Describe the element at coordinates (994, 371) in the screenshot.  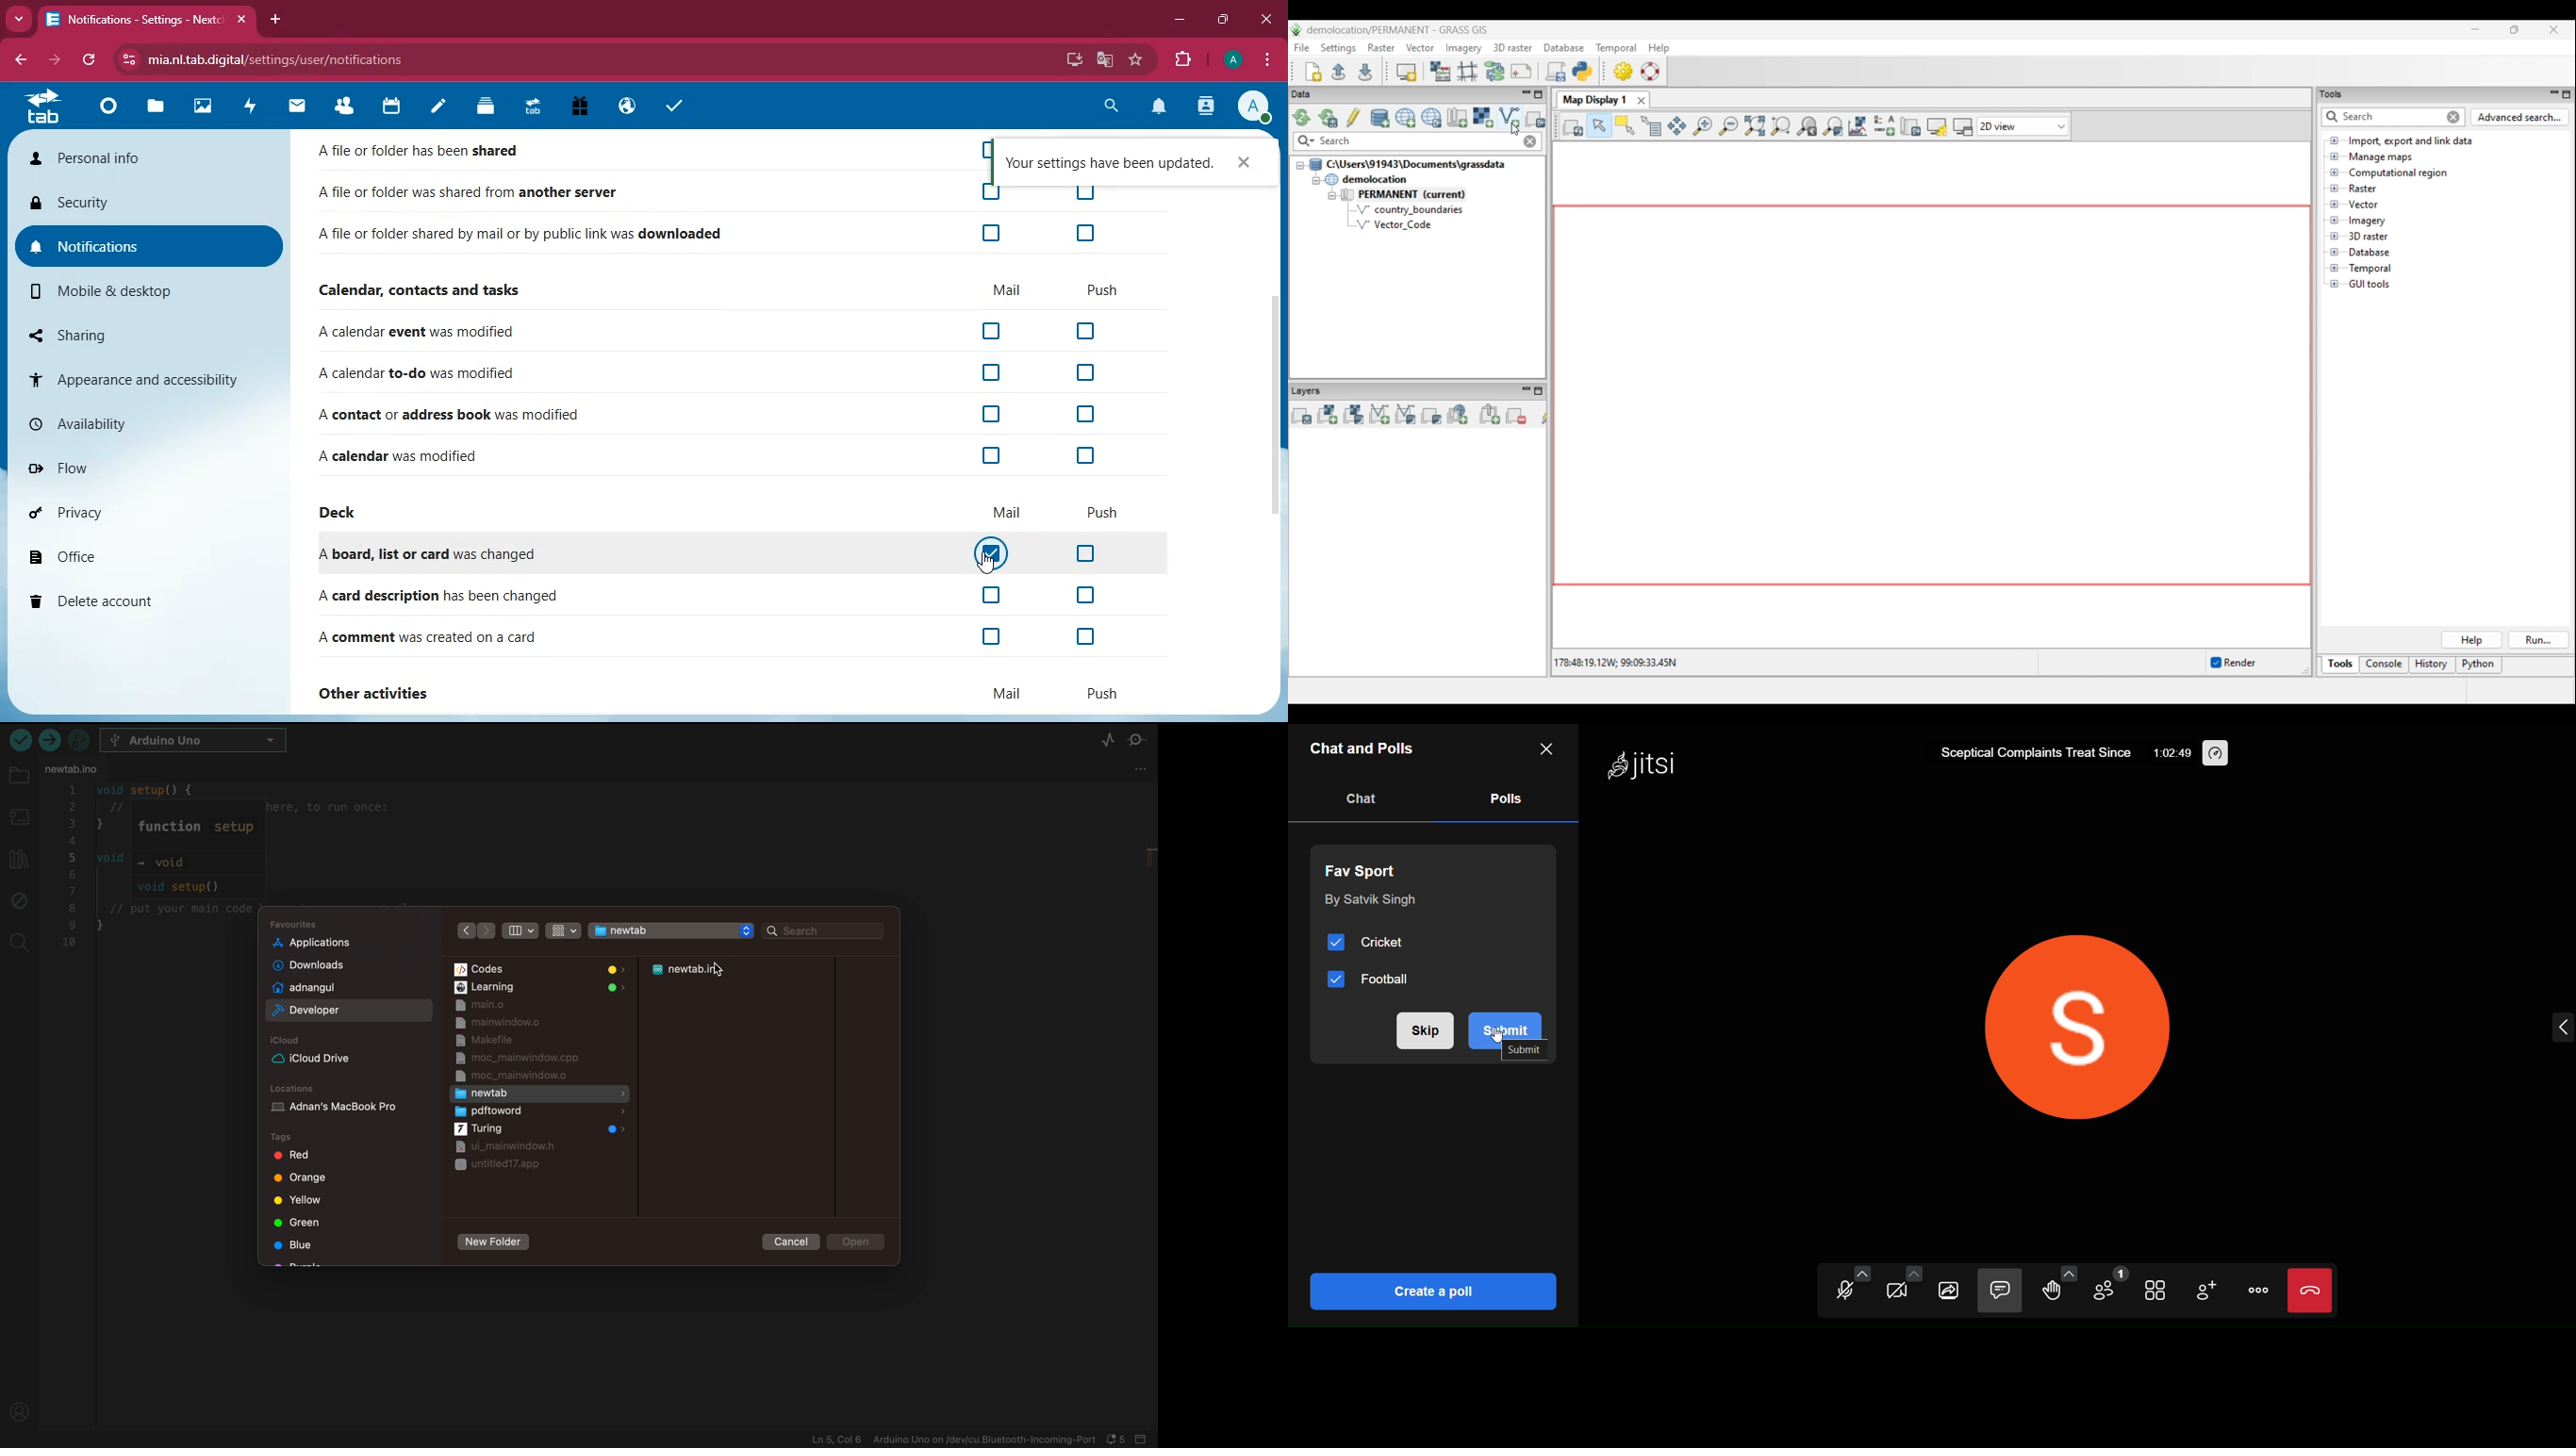
I see `off` at that location.